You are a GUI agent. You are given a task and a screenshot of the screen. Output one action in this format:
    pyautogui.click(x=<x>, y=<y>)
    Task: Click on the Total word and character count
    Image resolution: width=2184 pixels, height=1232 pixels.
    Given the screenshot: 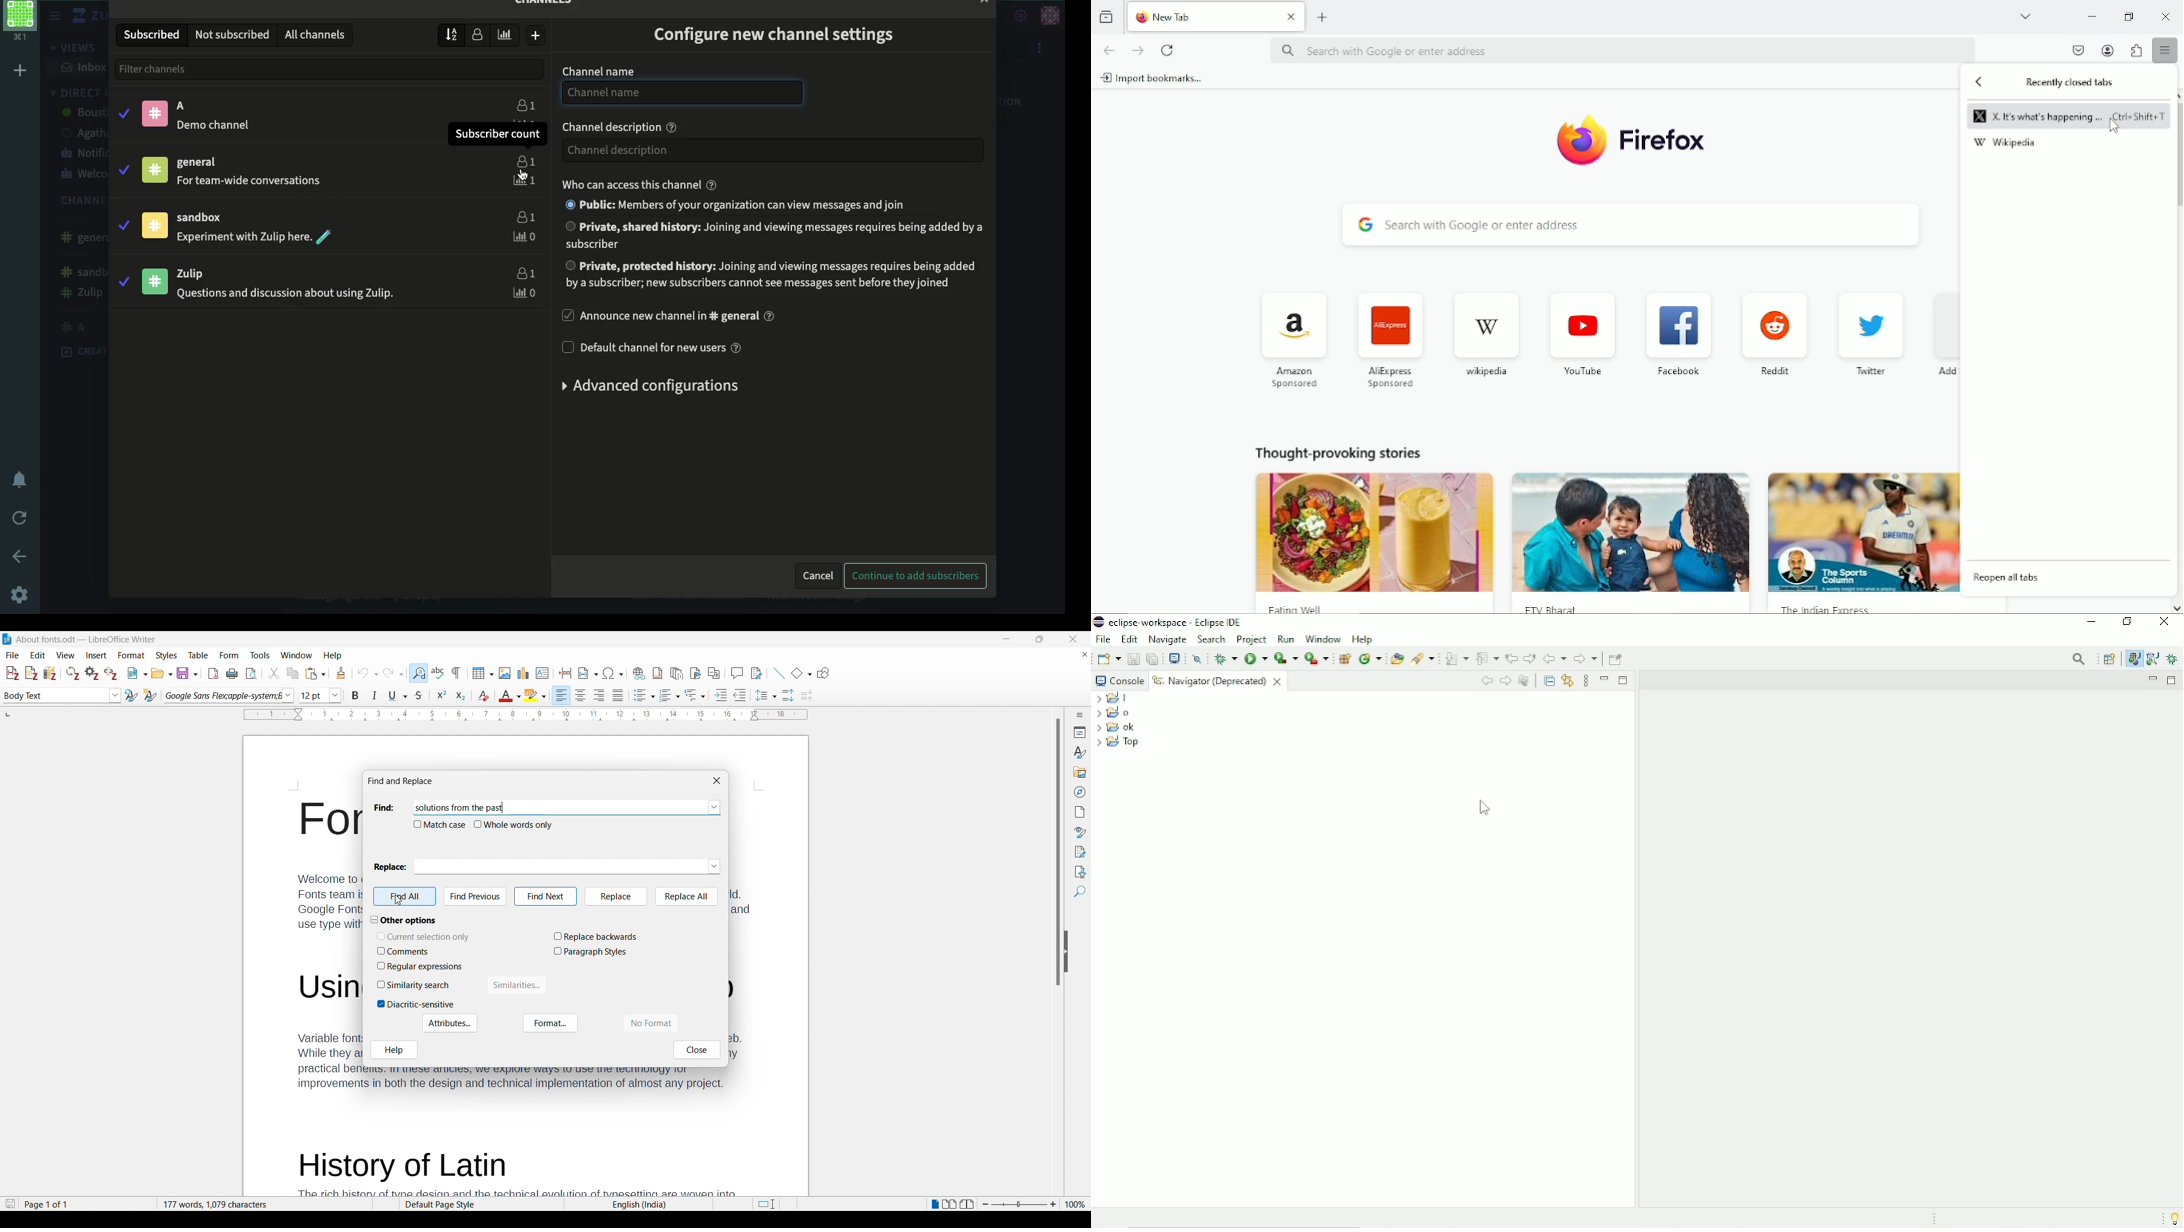 What is the action you would take?
    pyautogui.click(x=265, y=1205)
    